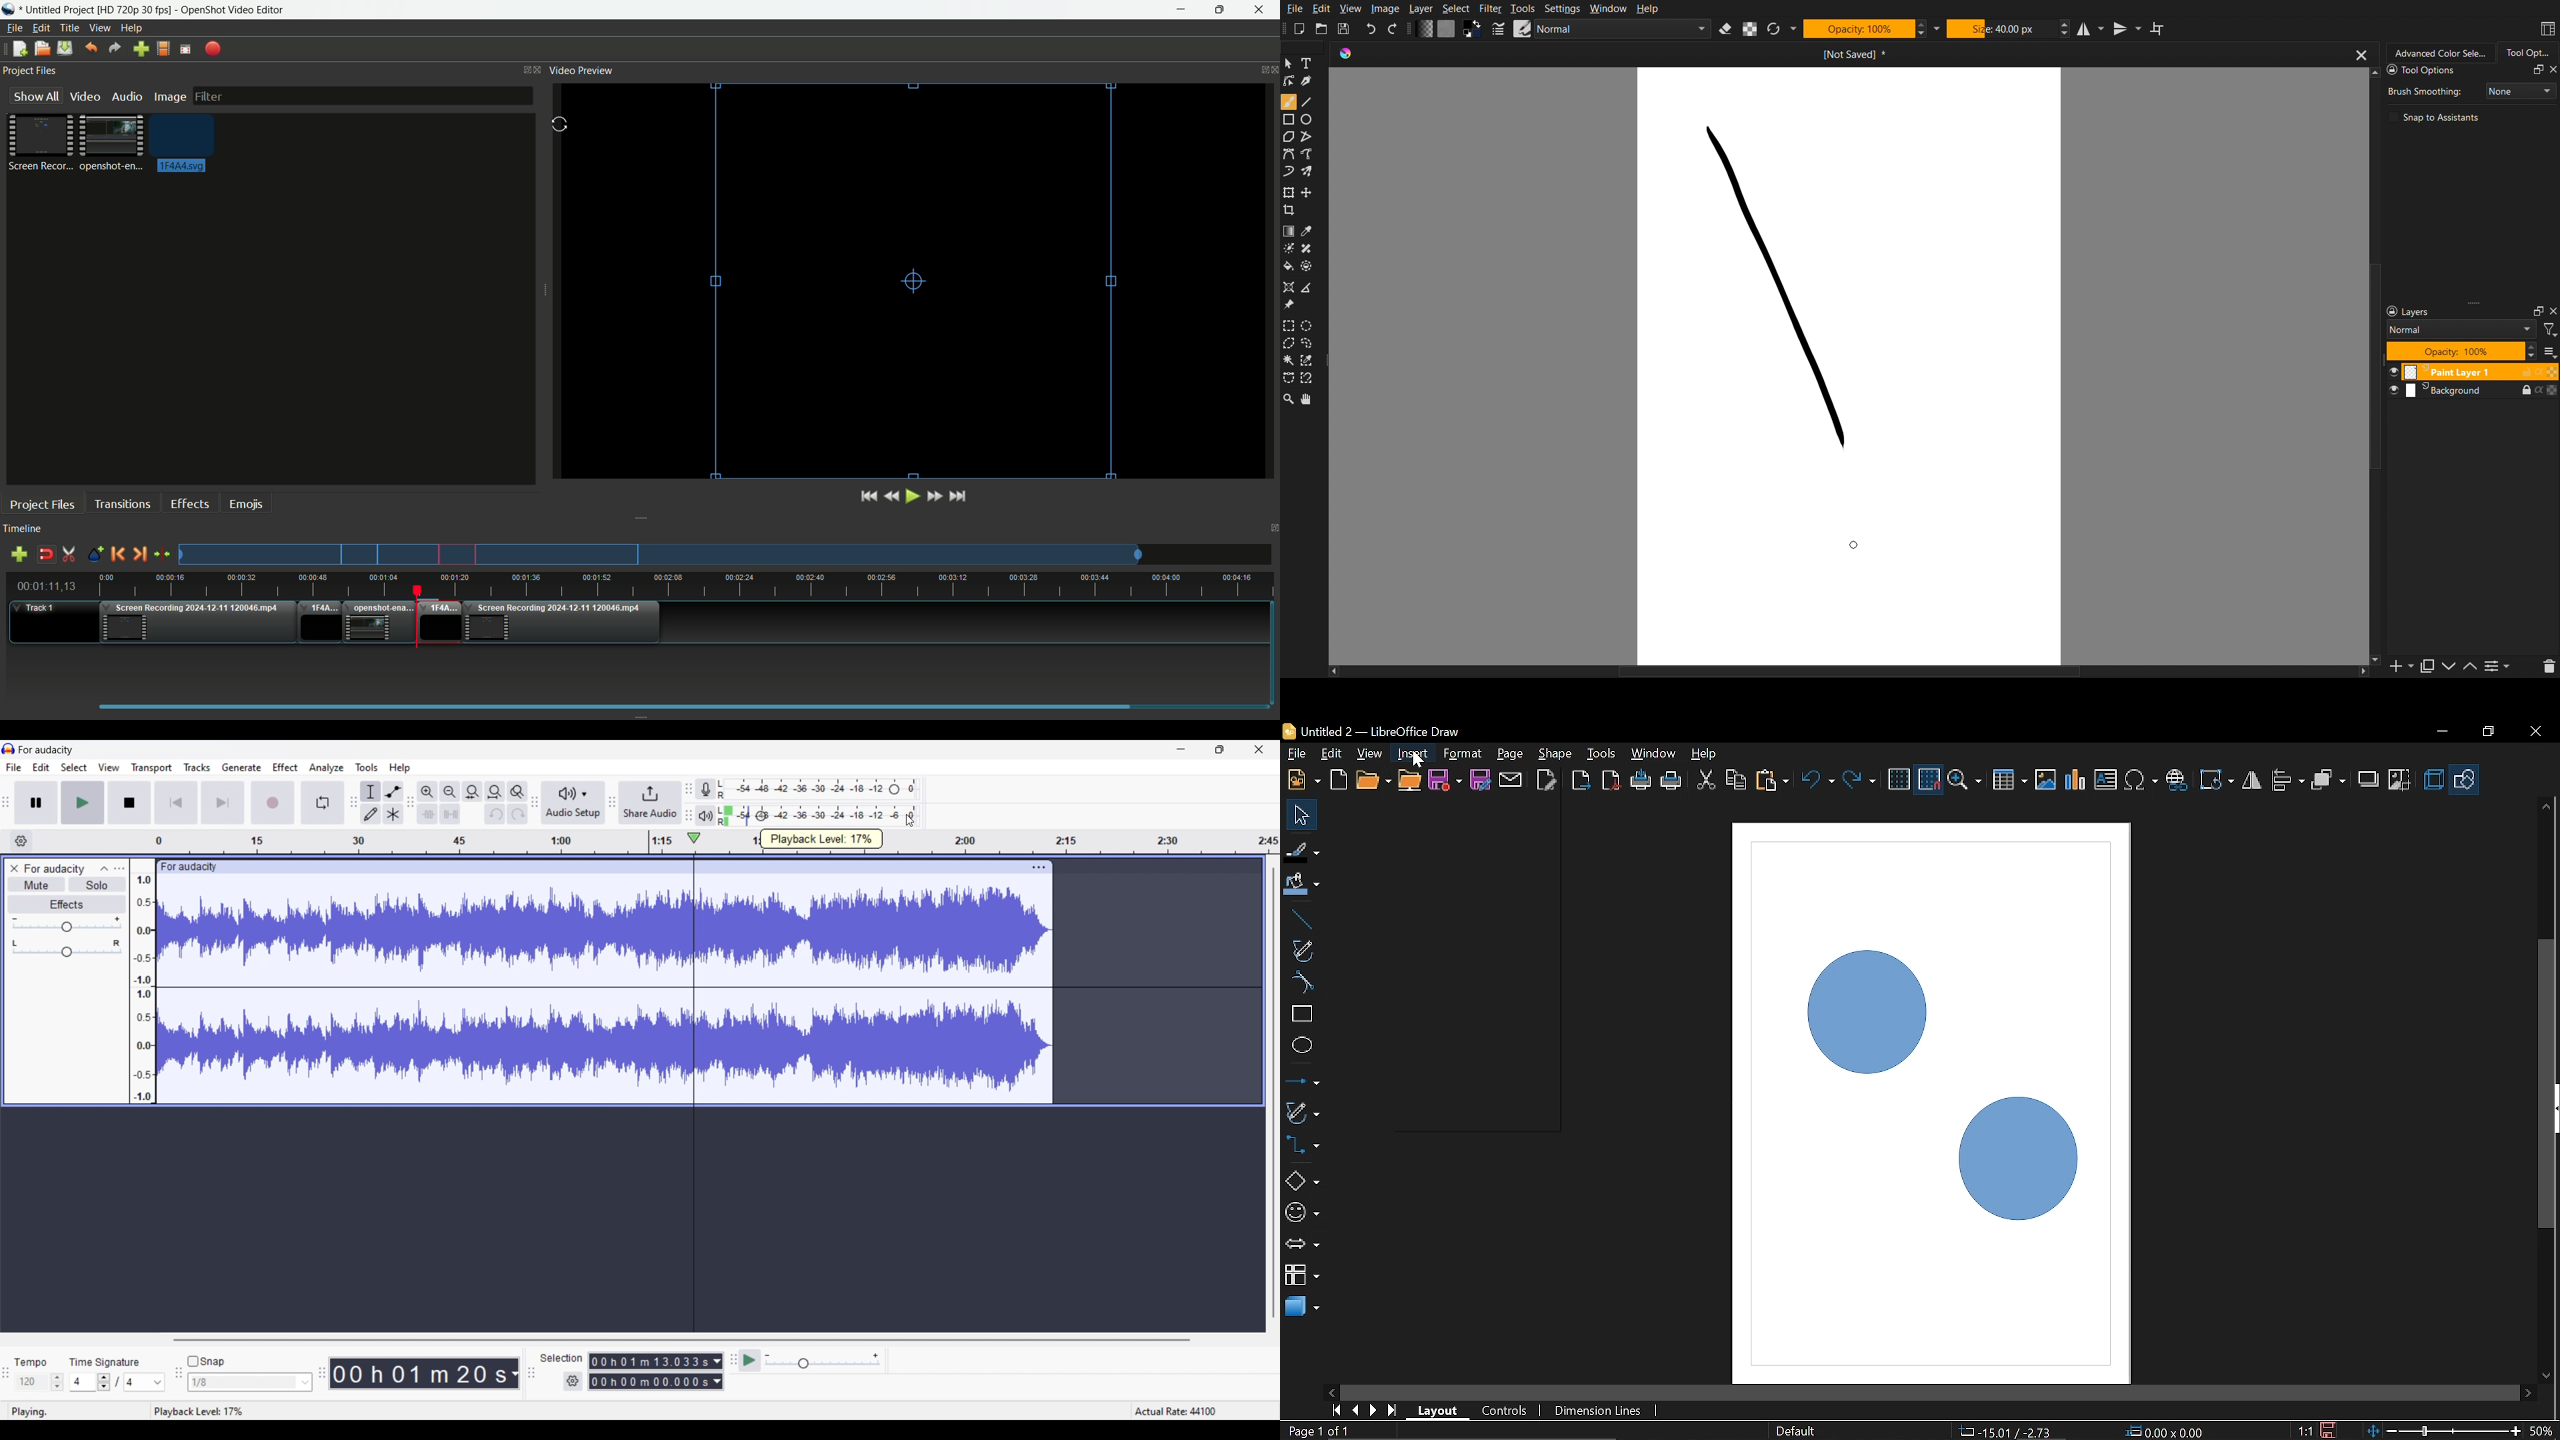 The width and height of the screenshot is (2576, 1456). What do you see at coordinates (251, 1382) in the screenshot?
I see `Snap options` at bounding box center [251, 1382].